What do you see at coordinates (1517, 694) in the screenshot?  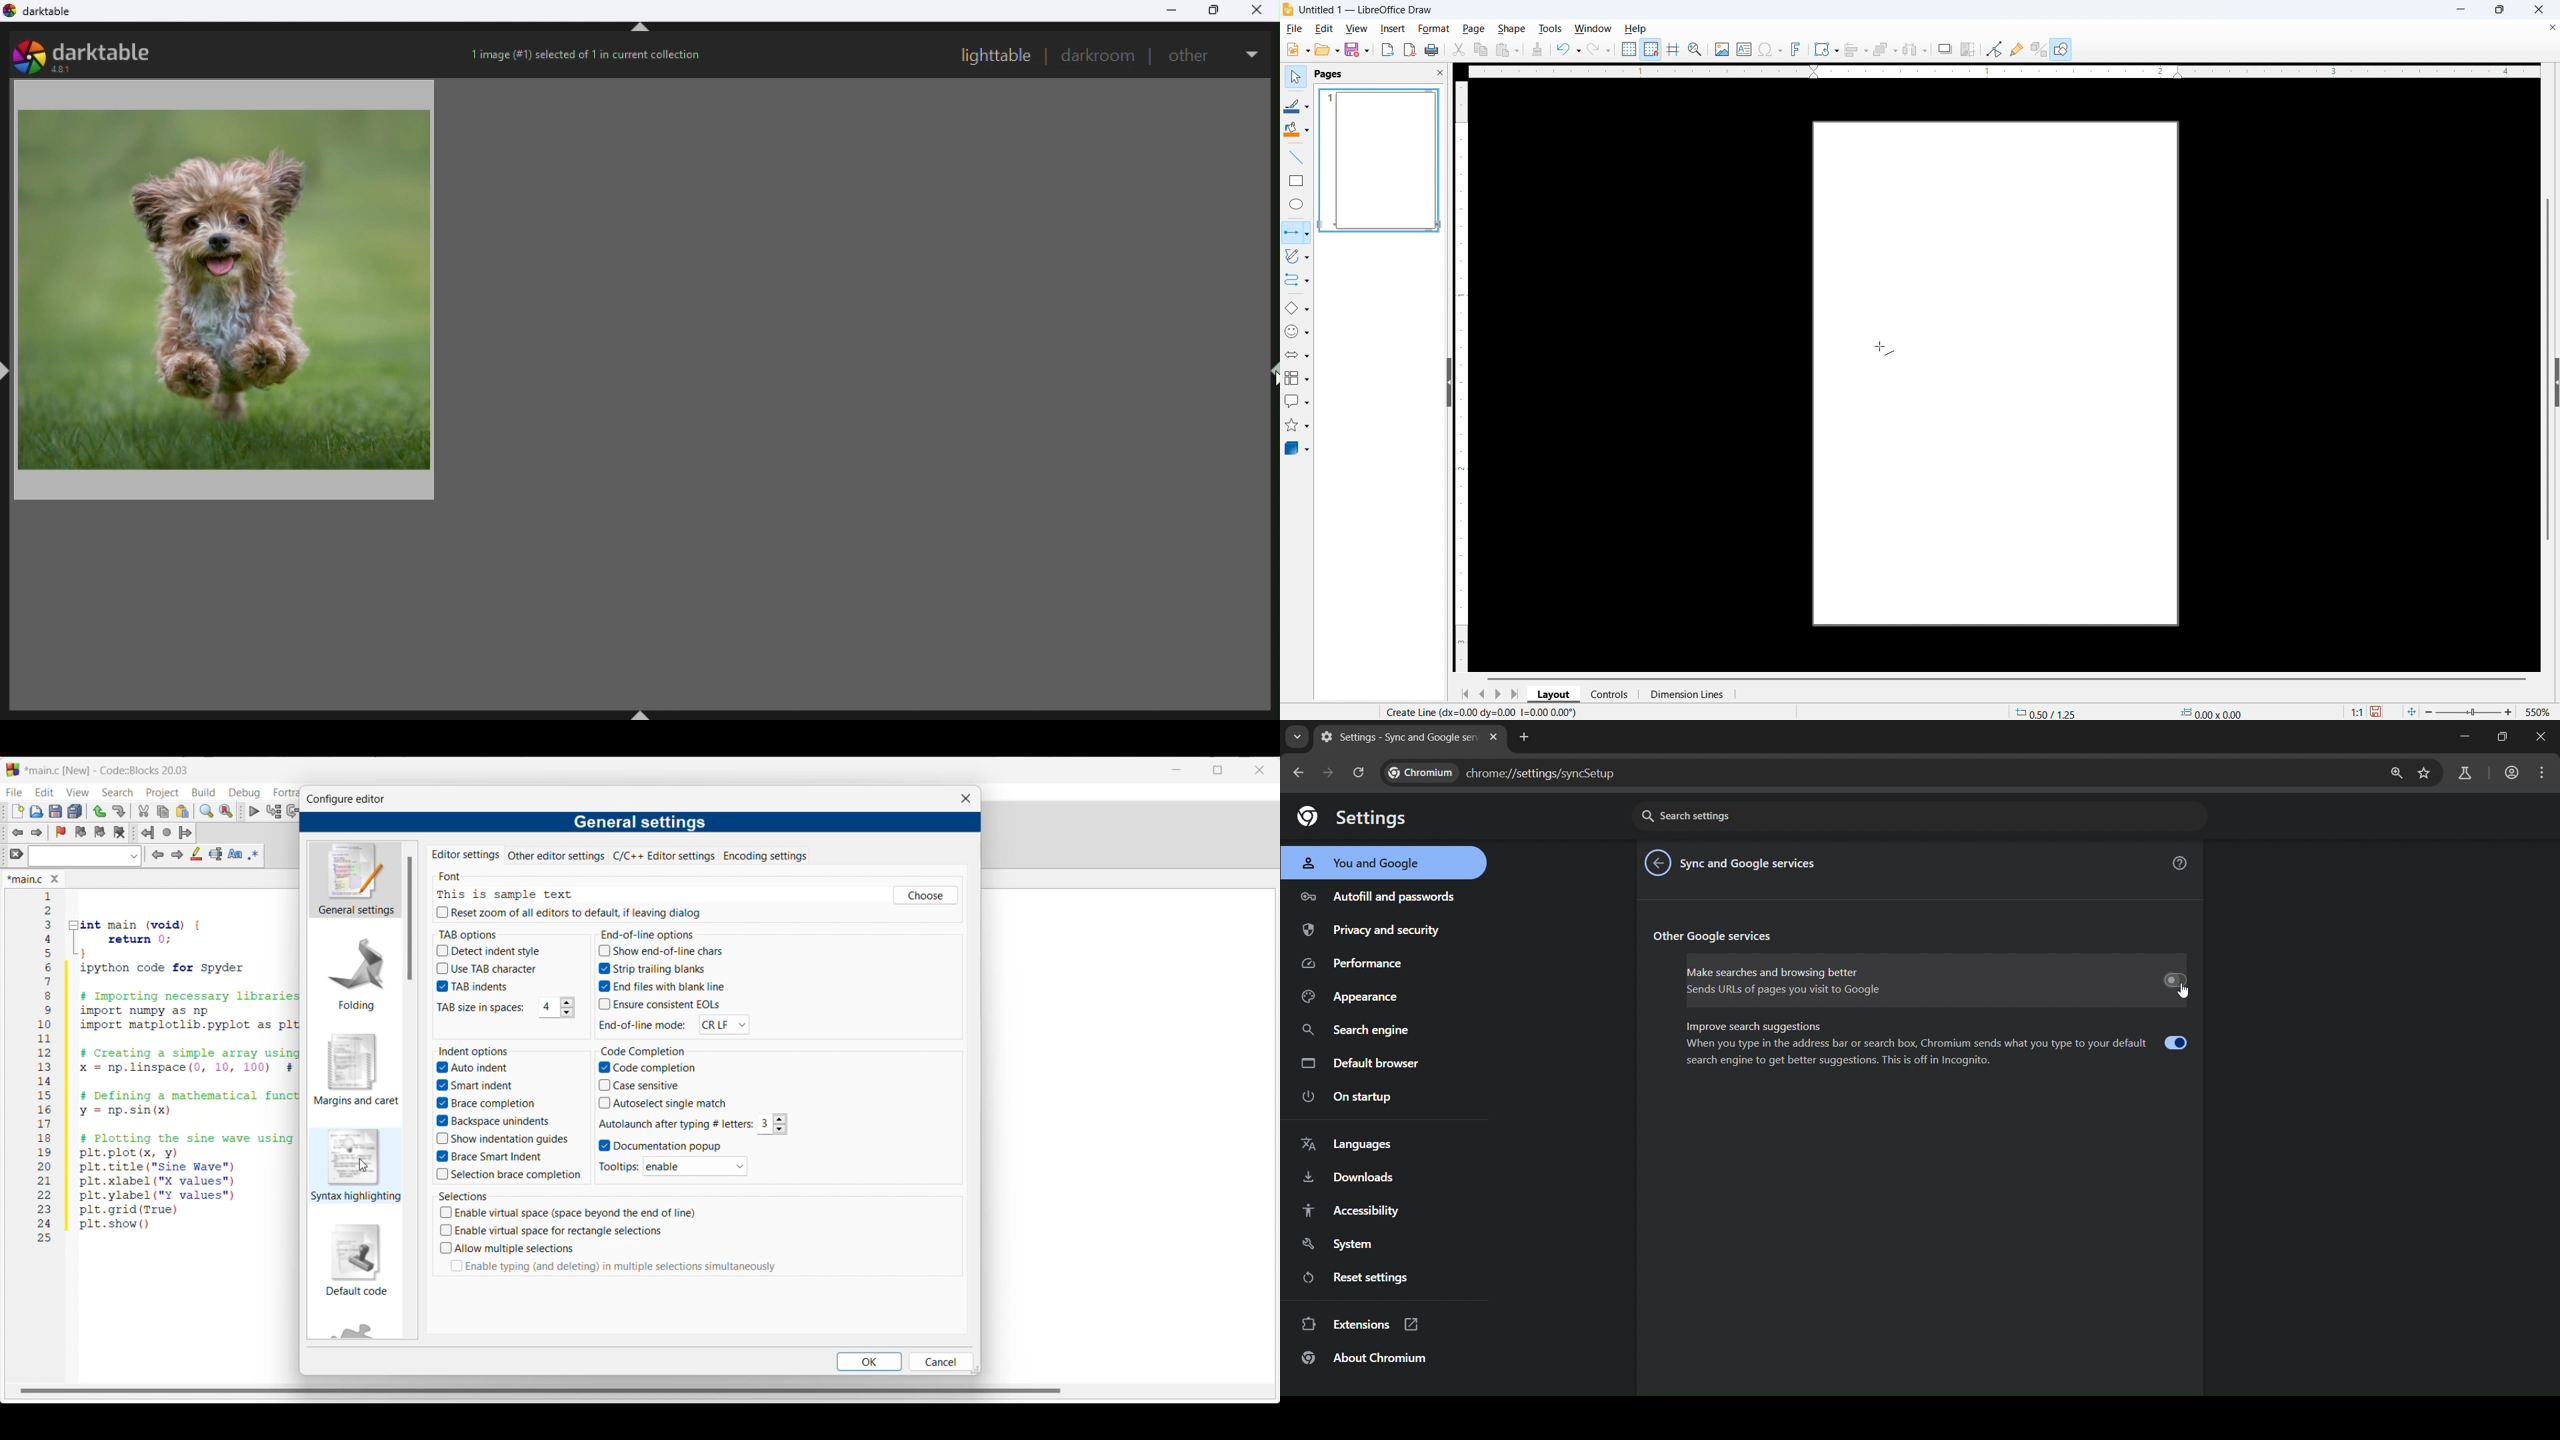 I see `Go to last page ` at bounding box center [1517, 694].